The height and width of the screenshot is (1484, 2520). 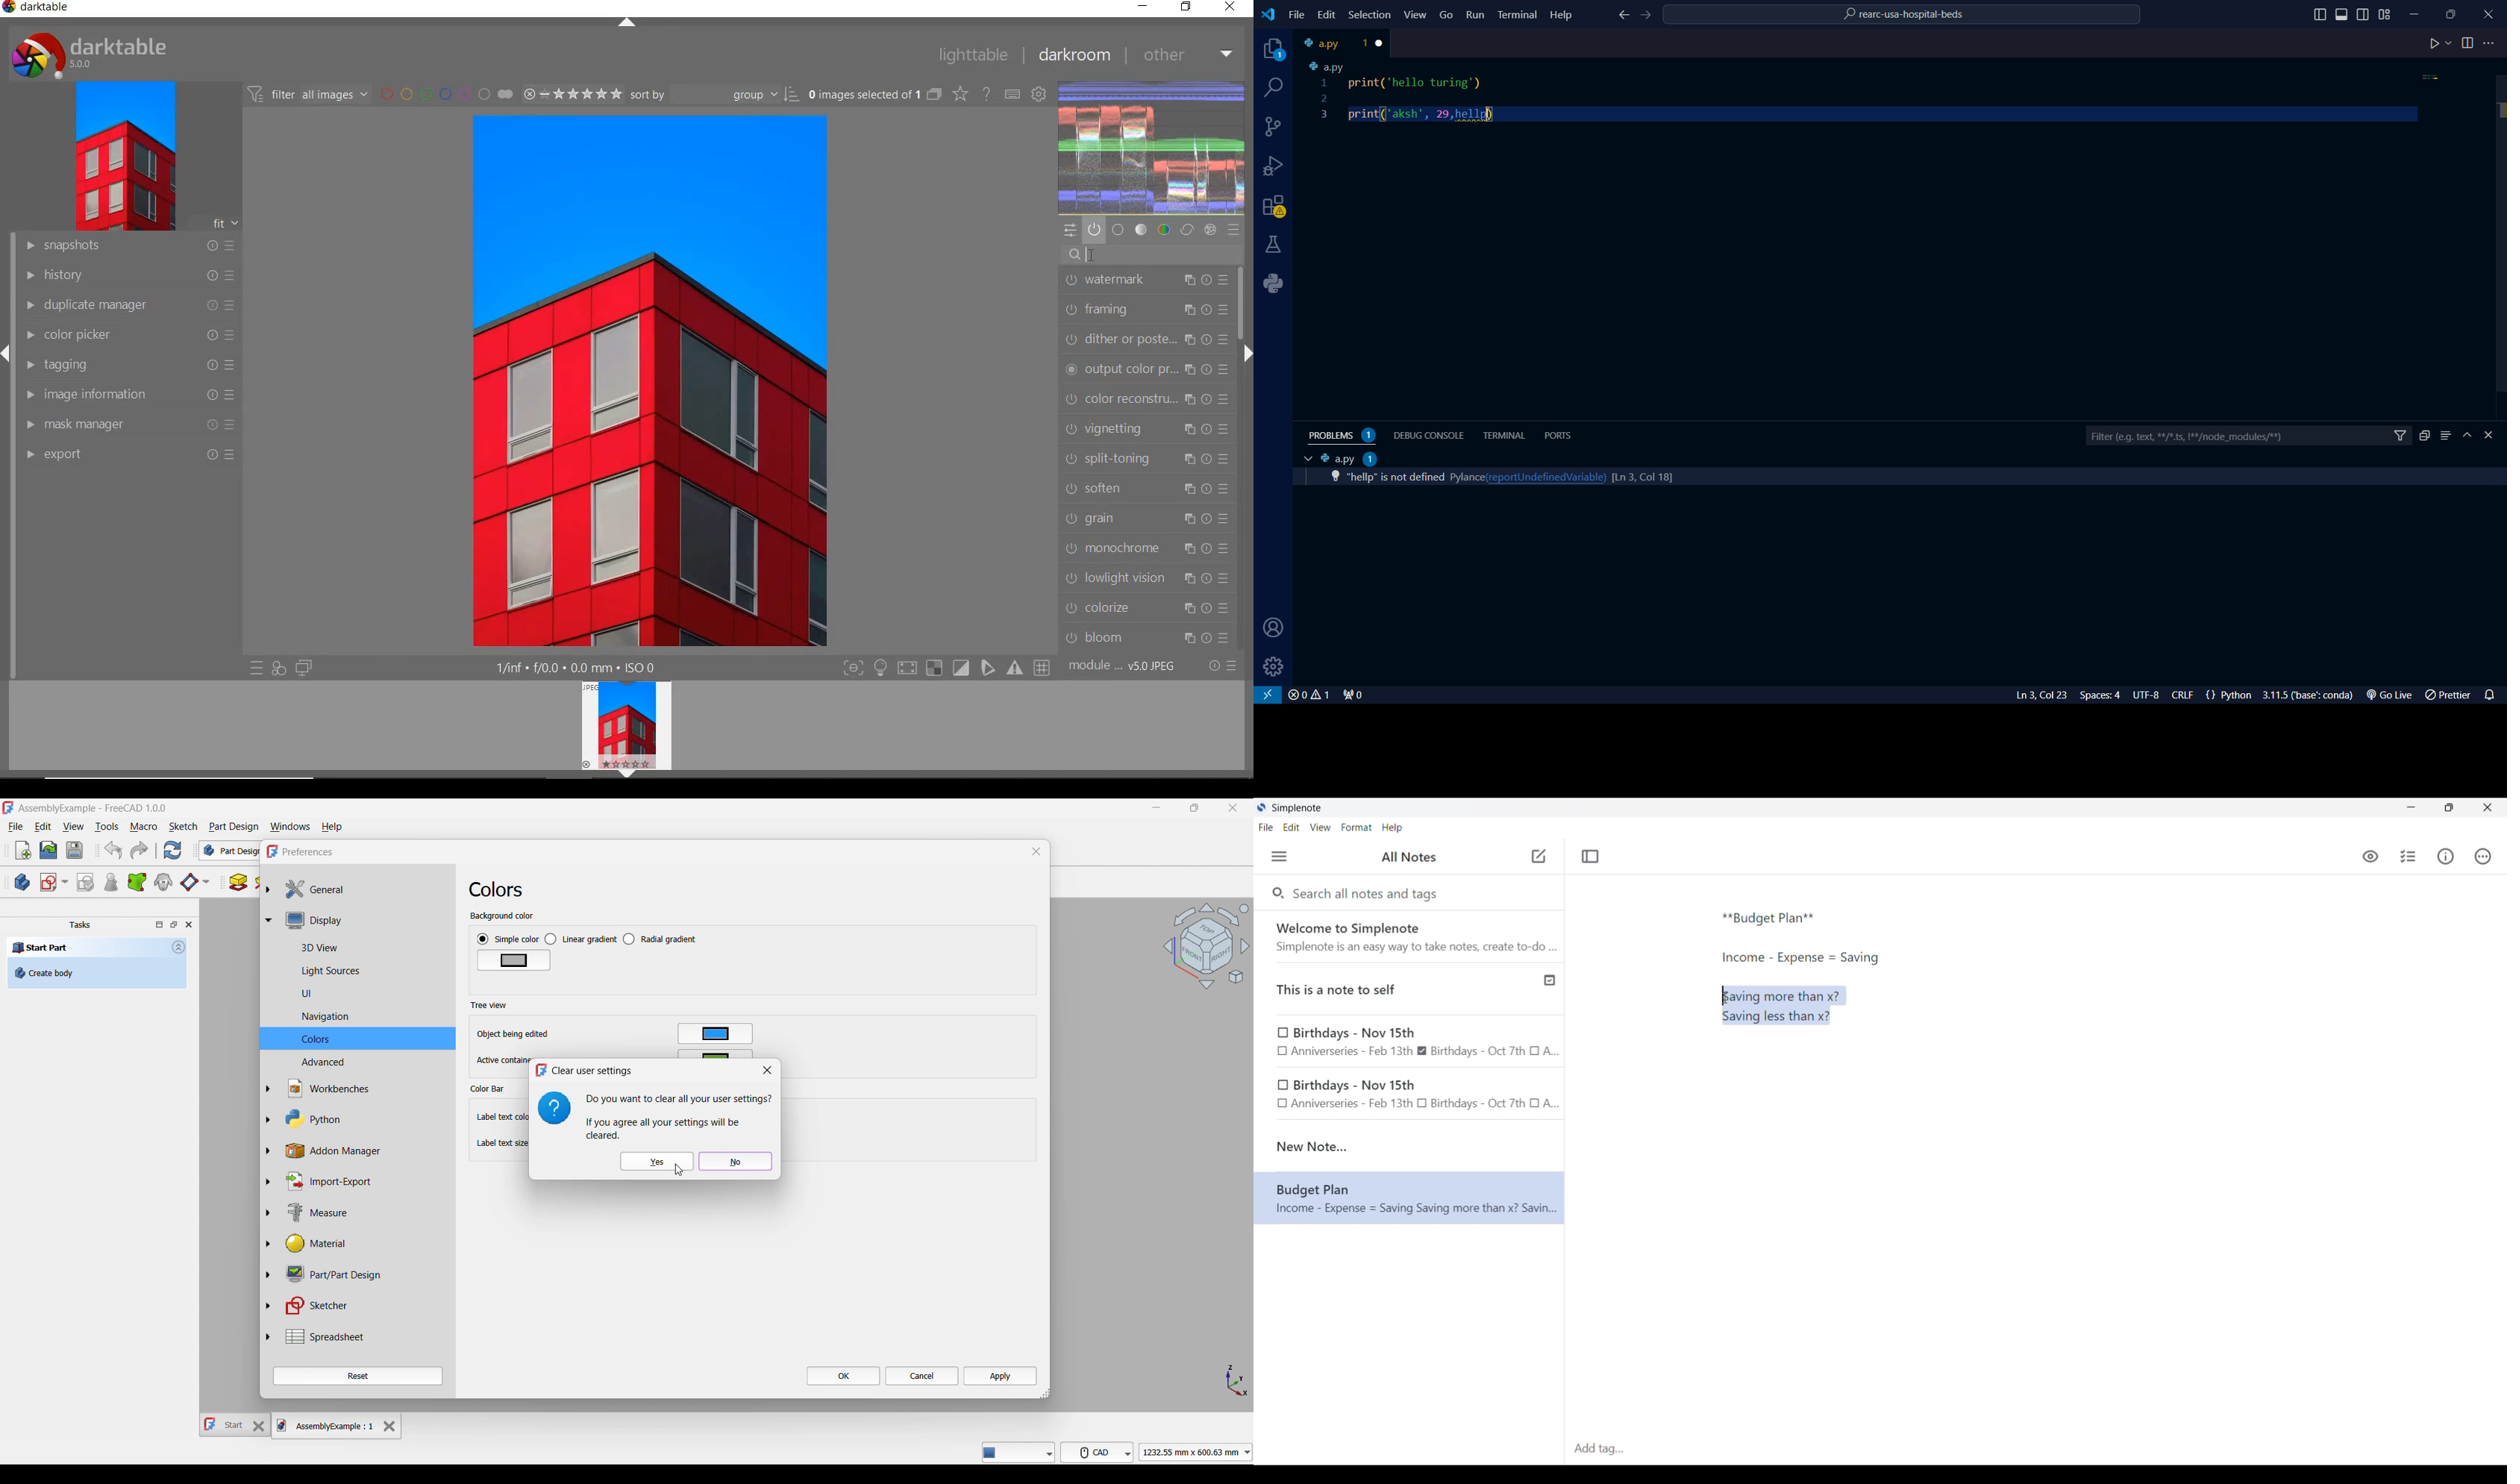 I want to click on line count, so click(x=1636, y=475).